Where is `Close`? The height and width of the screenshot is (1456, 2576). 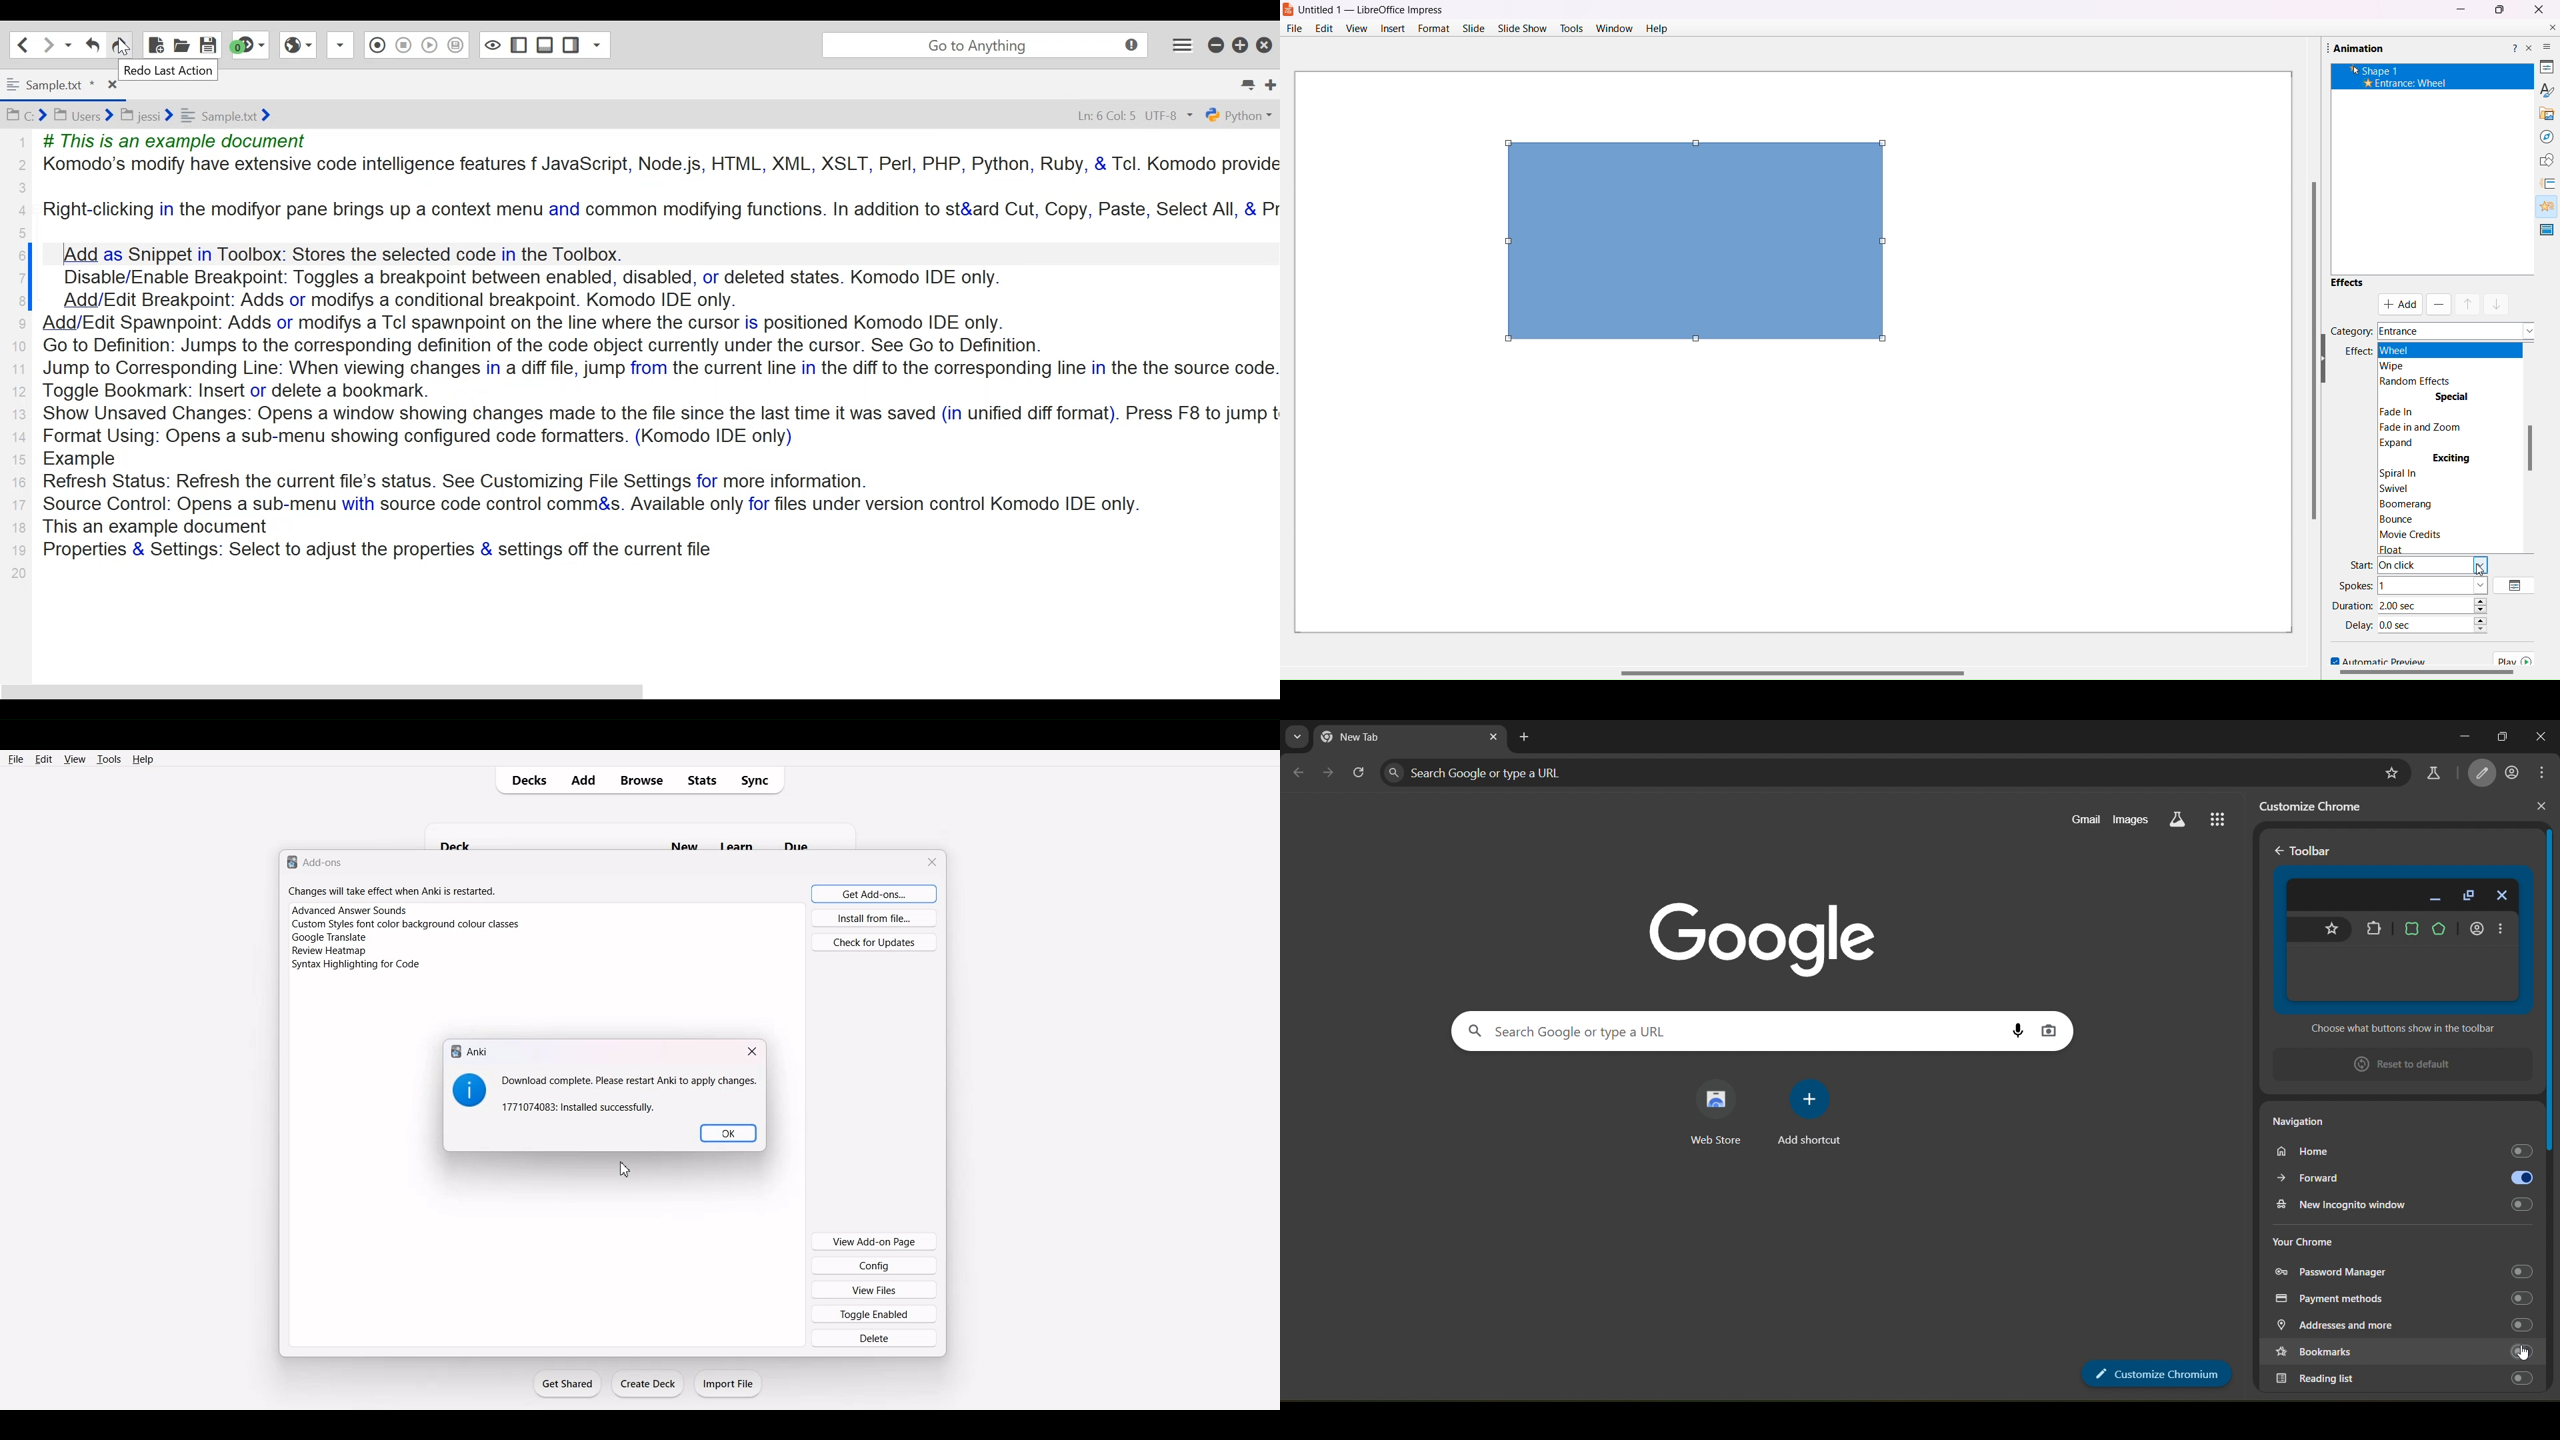
Close is located at coordinates (934, 862).